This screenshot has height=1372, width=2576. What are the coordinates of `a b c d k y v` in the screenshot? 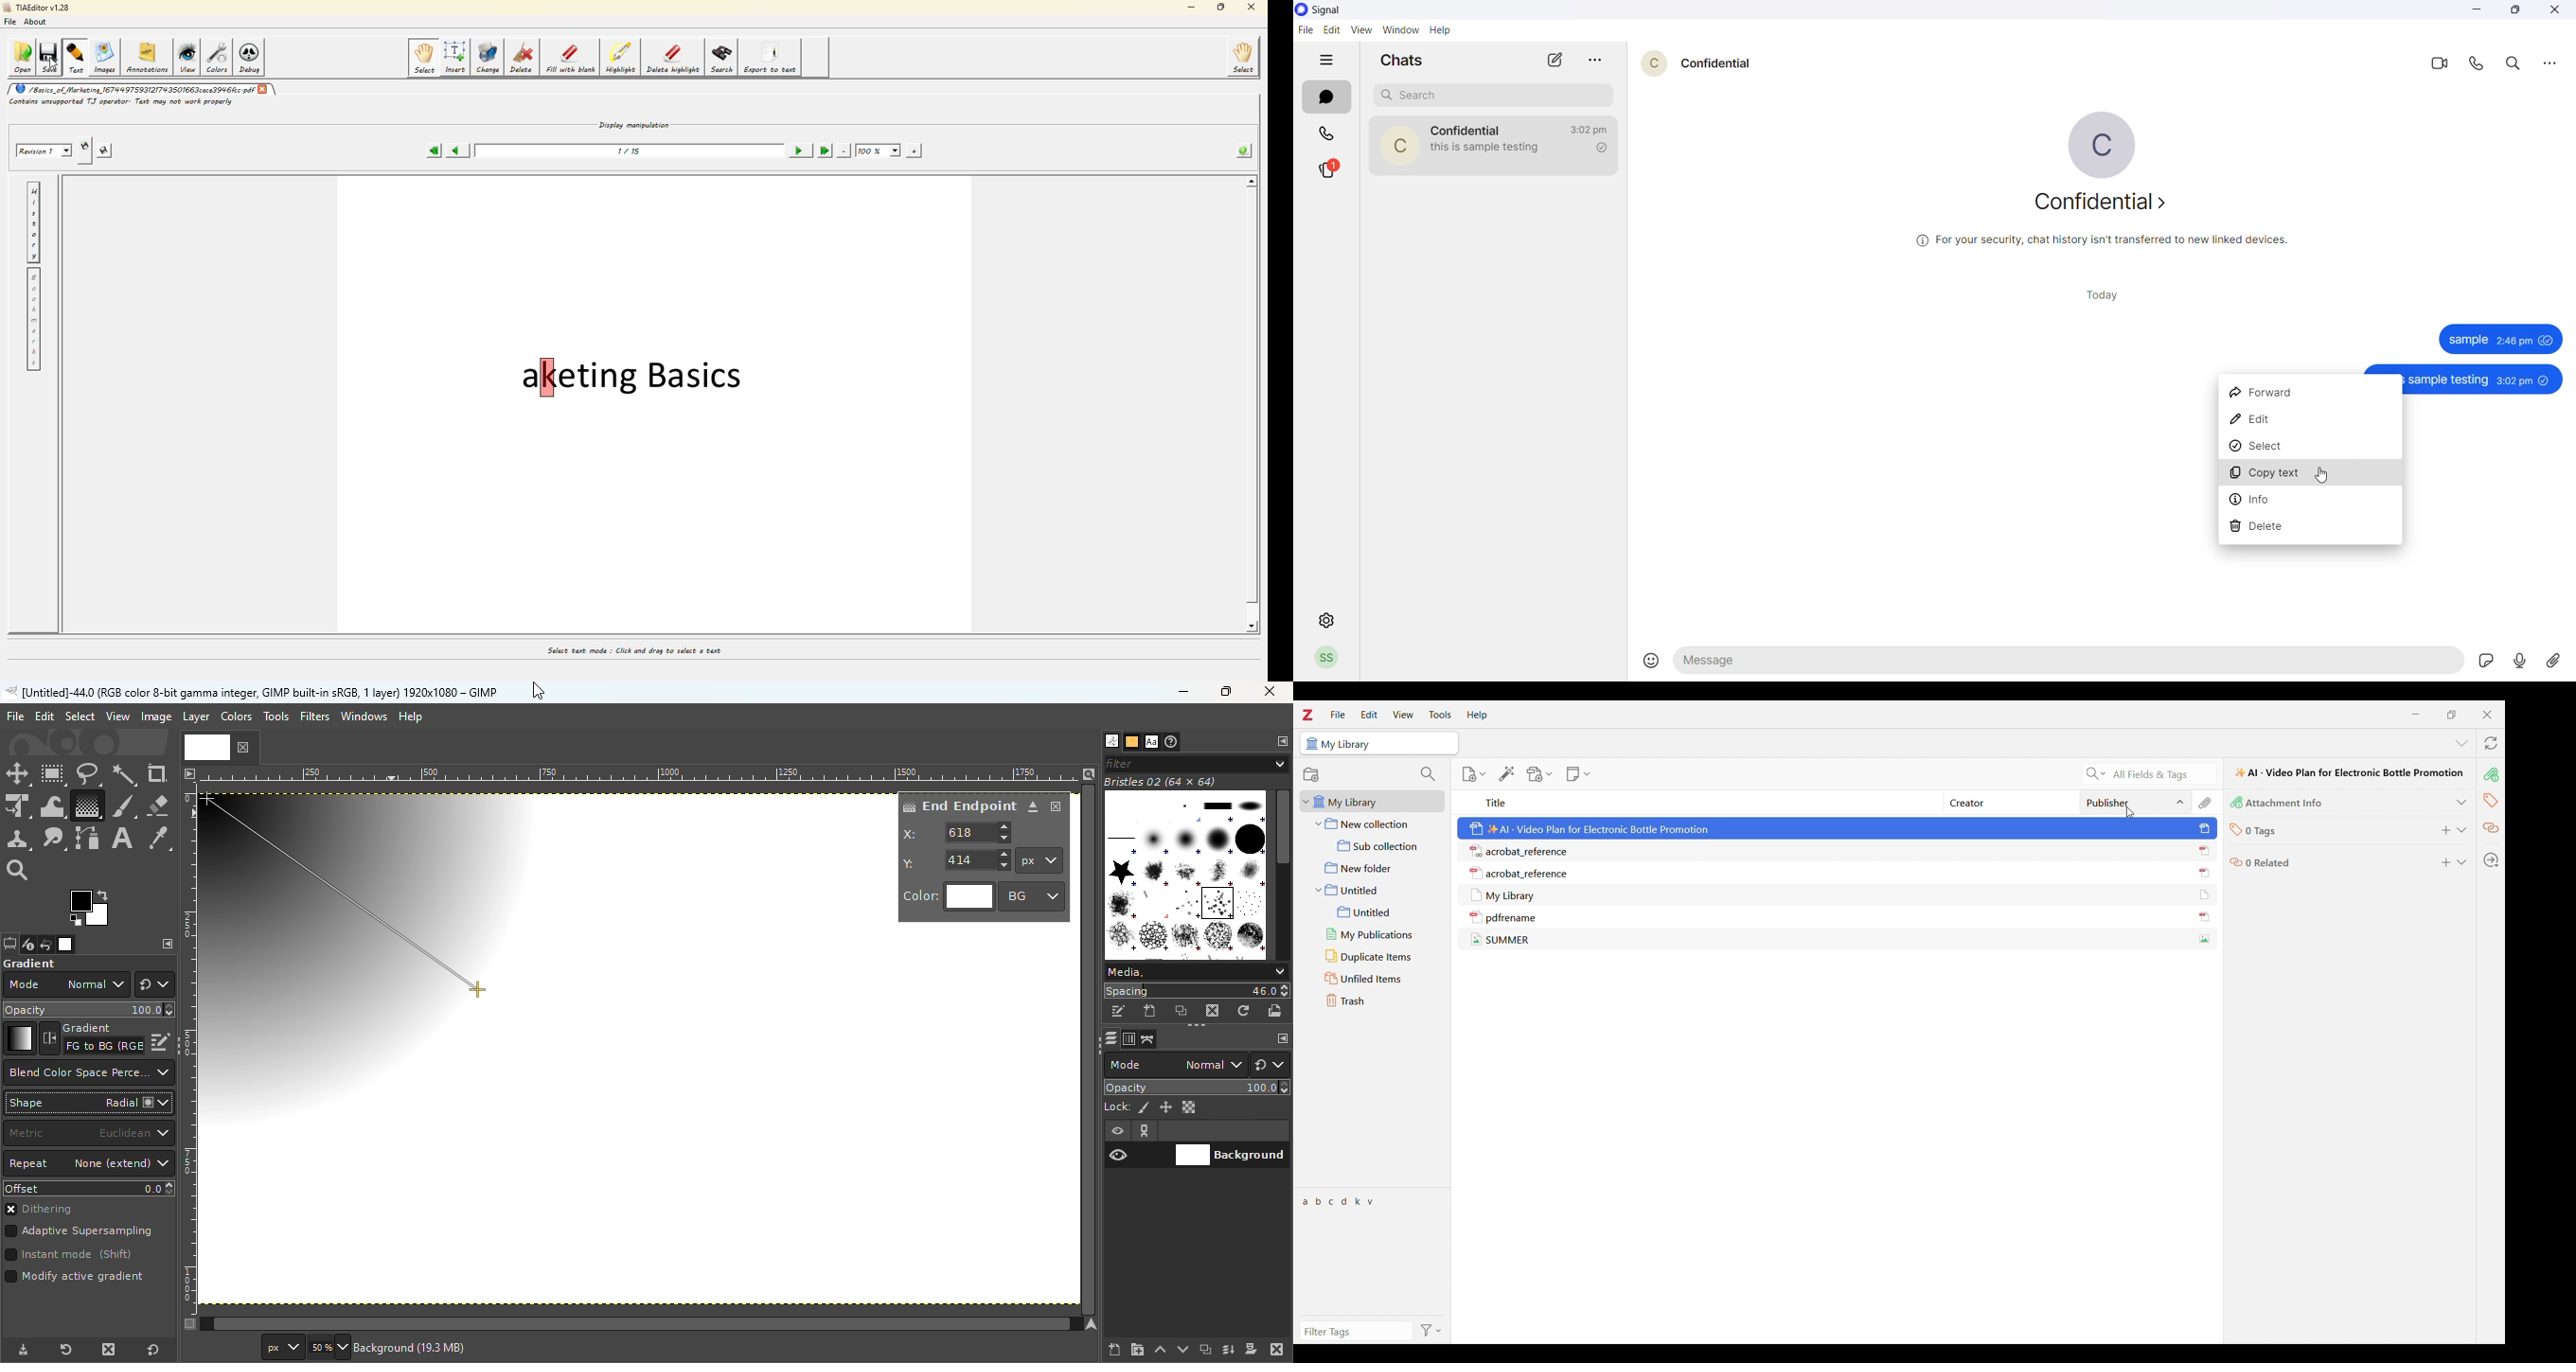 It's located at (1342, 1201).